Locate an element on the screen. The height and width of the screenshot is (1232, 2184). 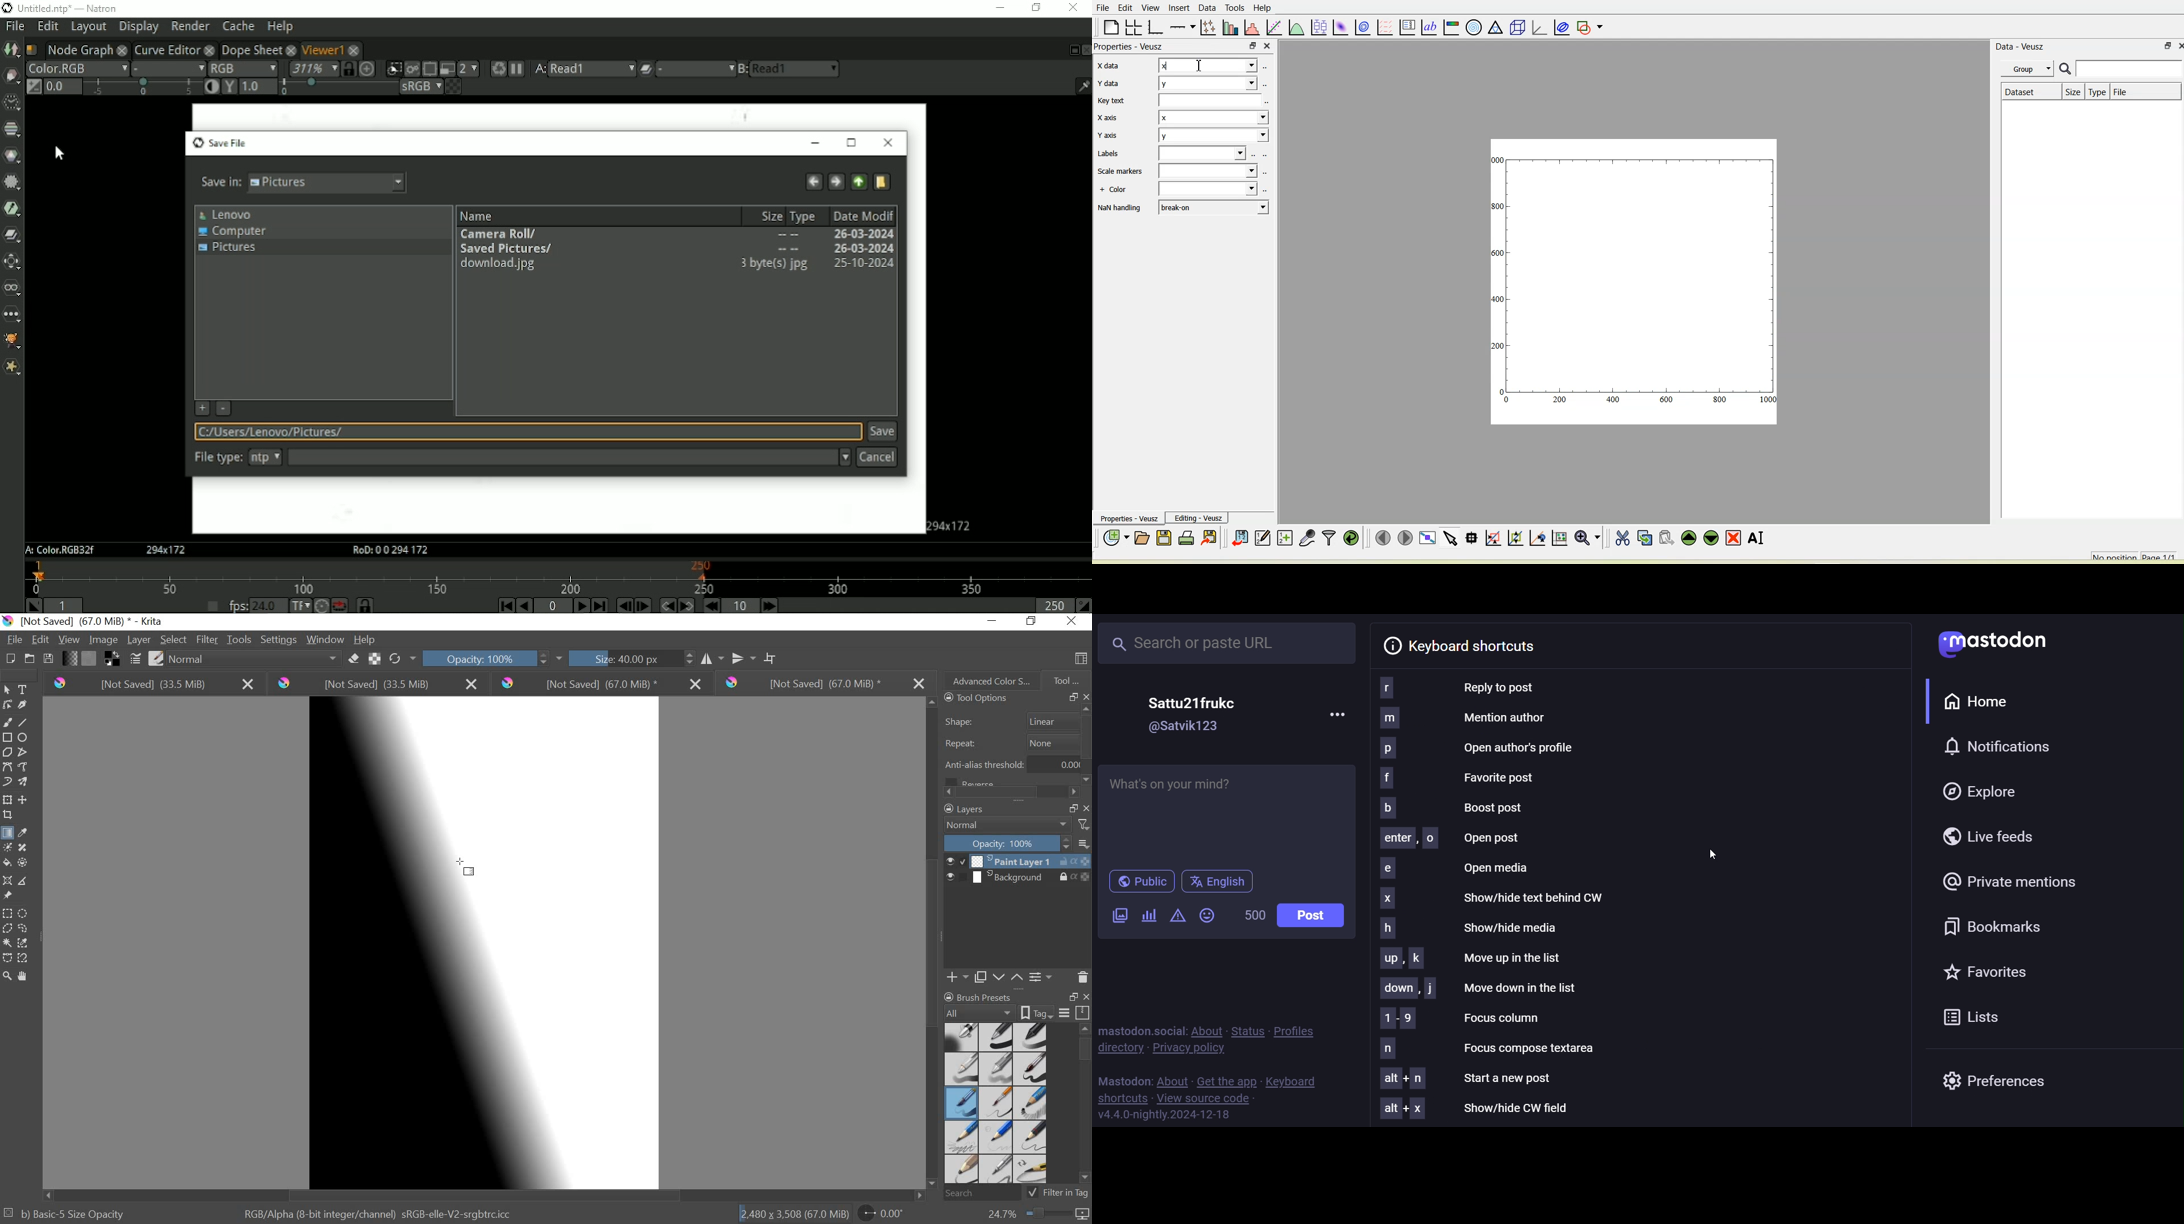
profile is located at coordinates (1299, 1030).